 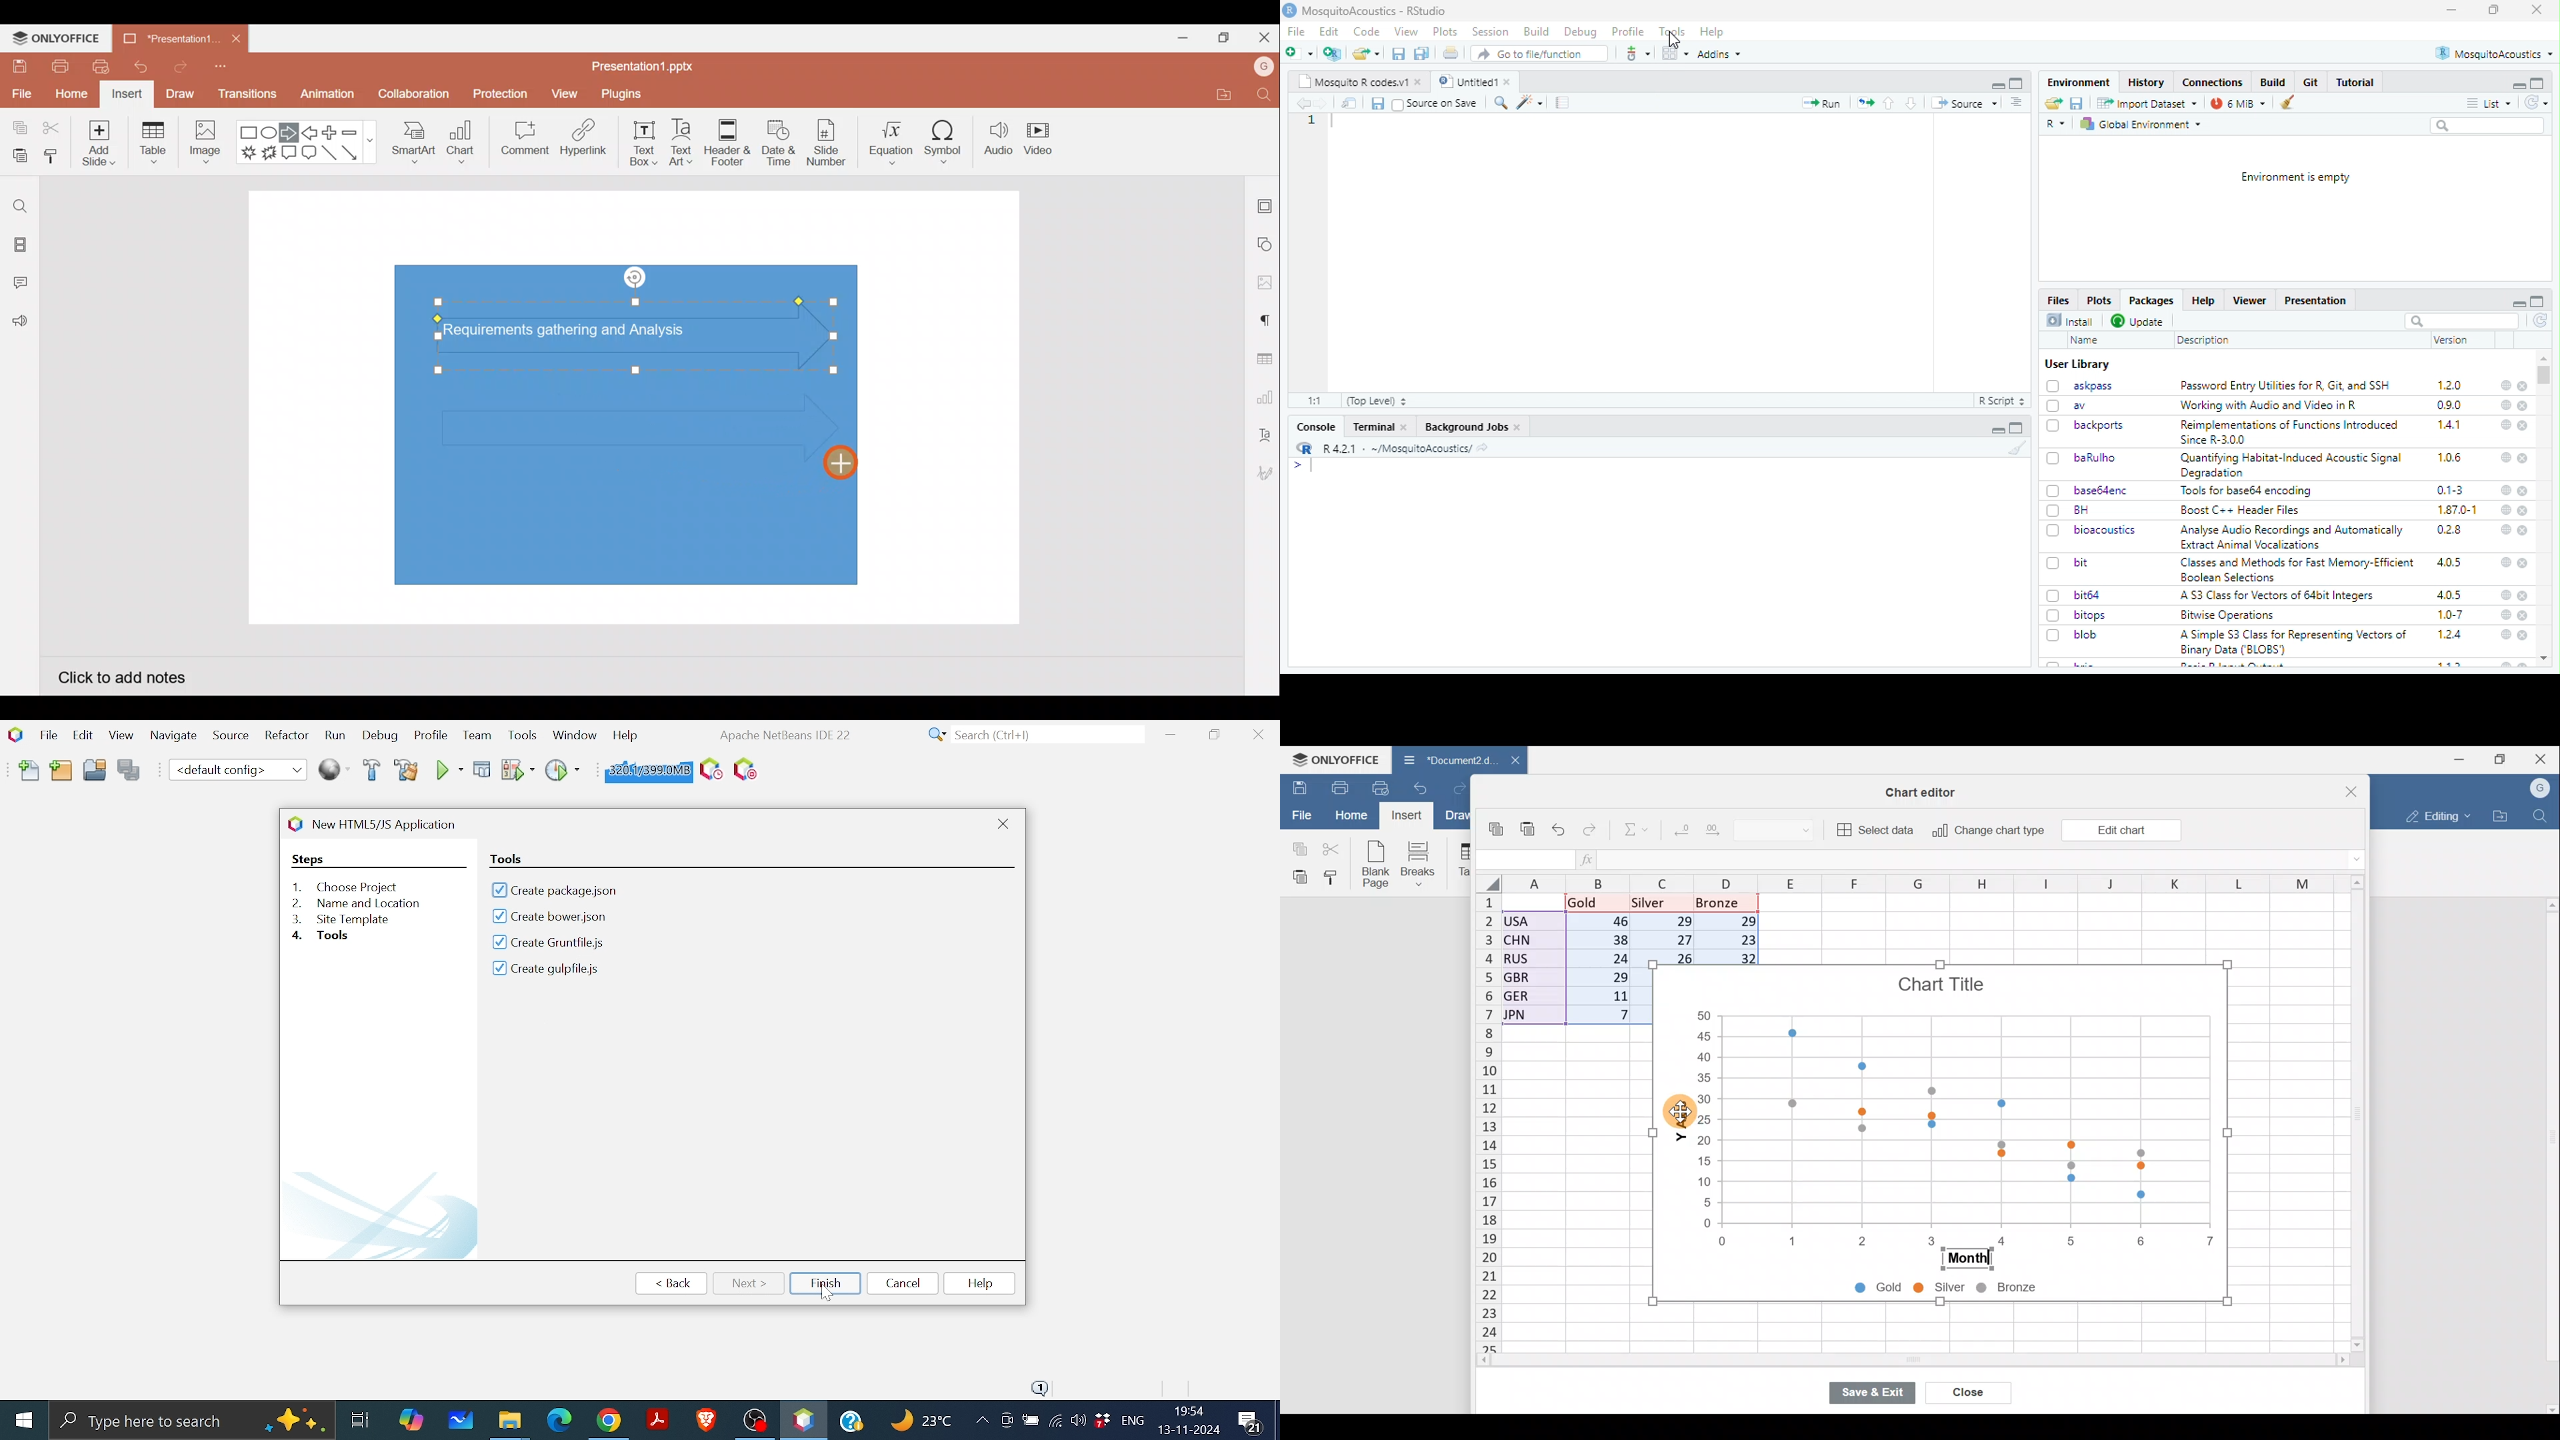 I want to click on cursor, so click(x=1674, y=40).